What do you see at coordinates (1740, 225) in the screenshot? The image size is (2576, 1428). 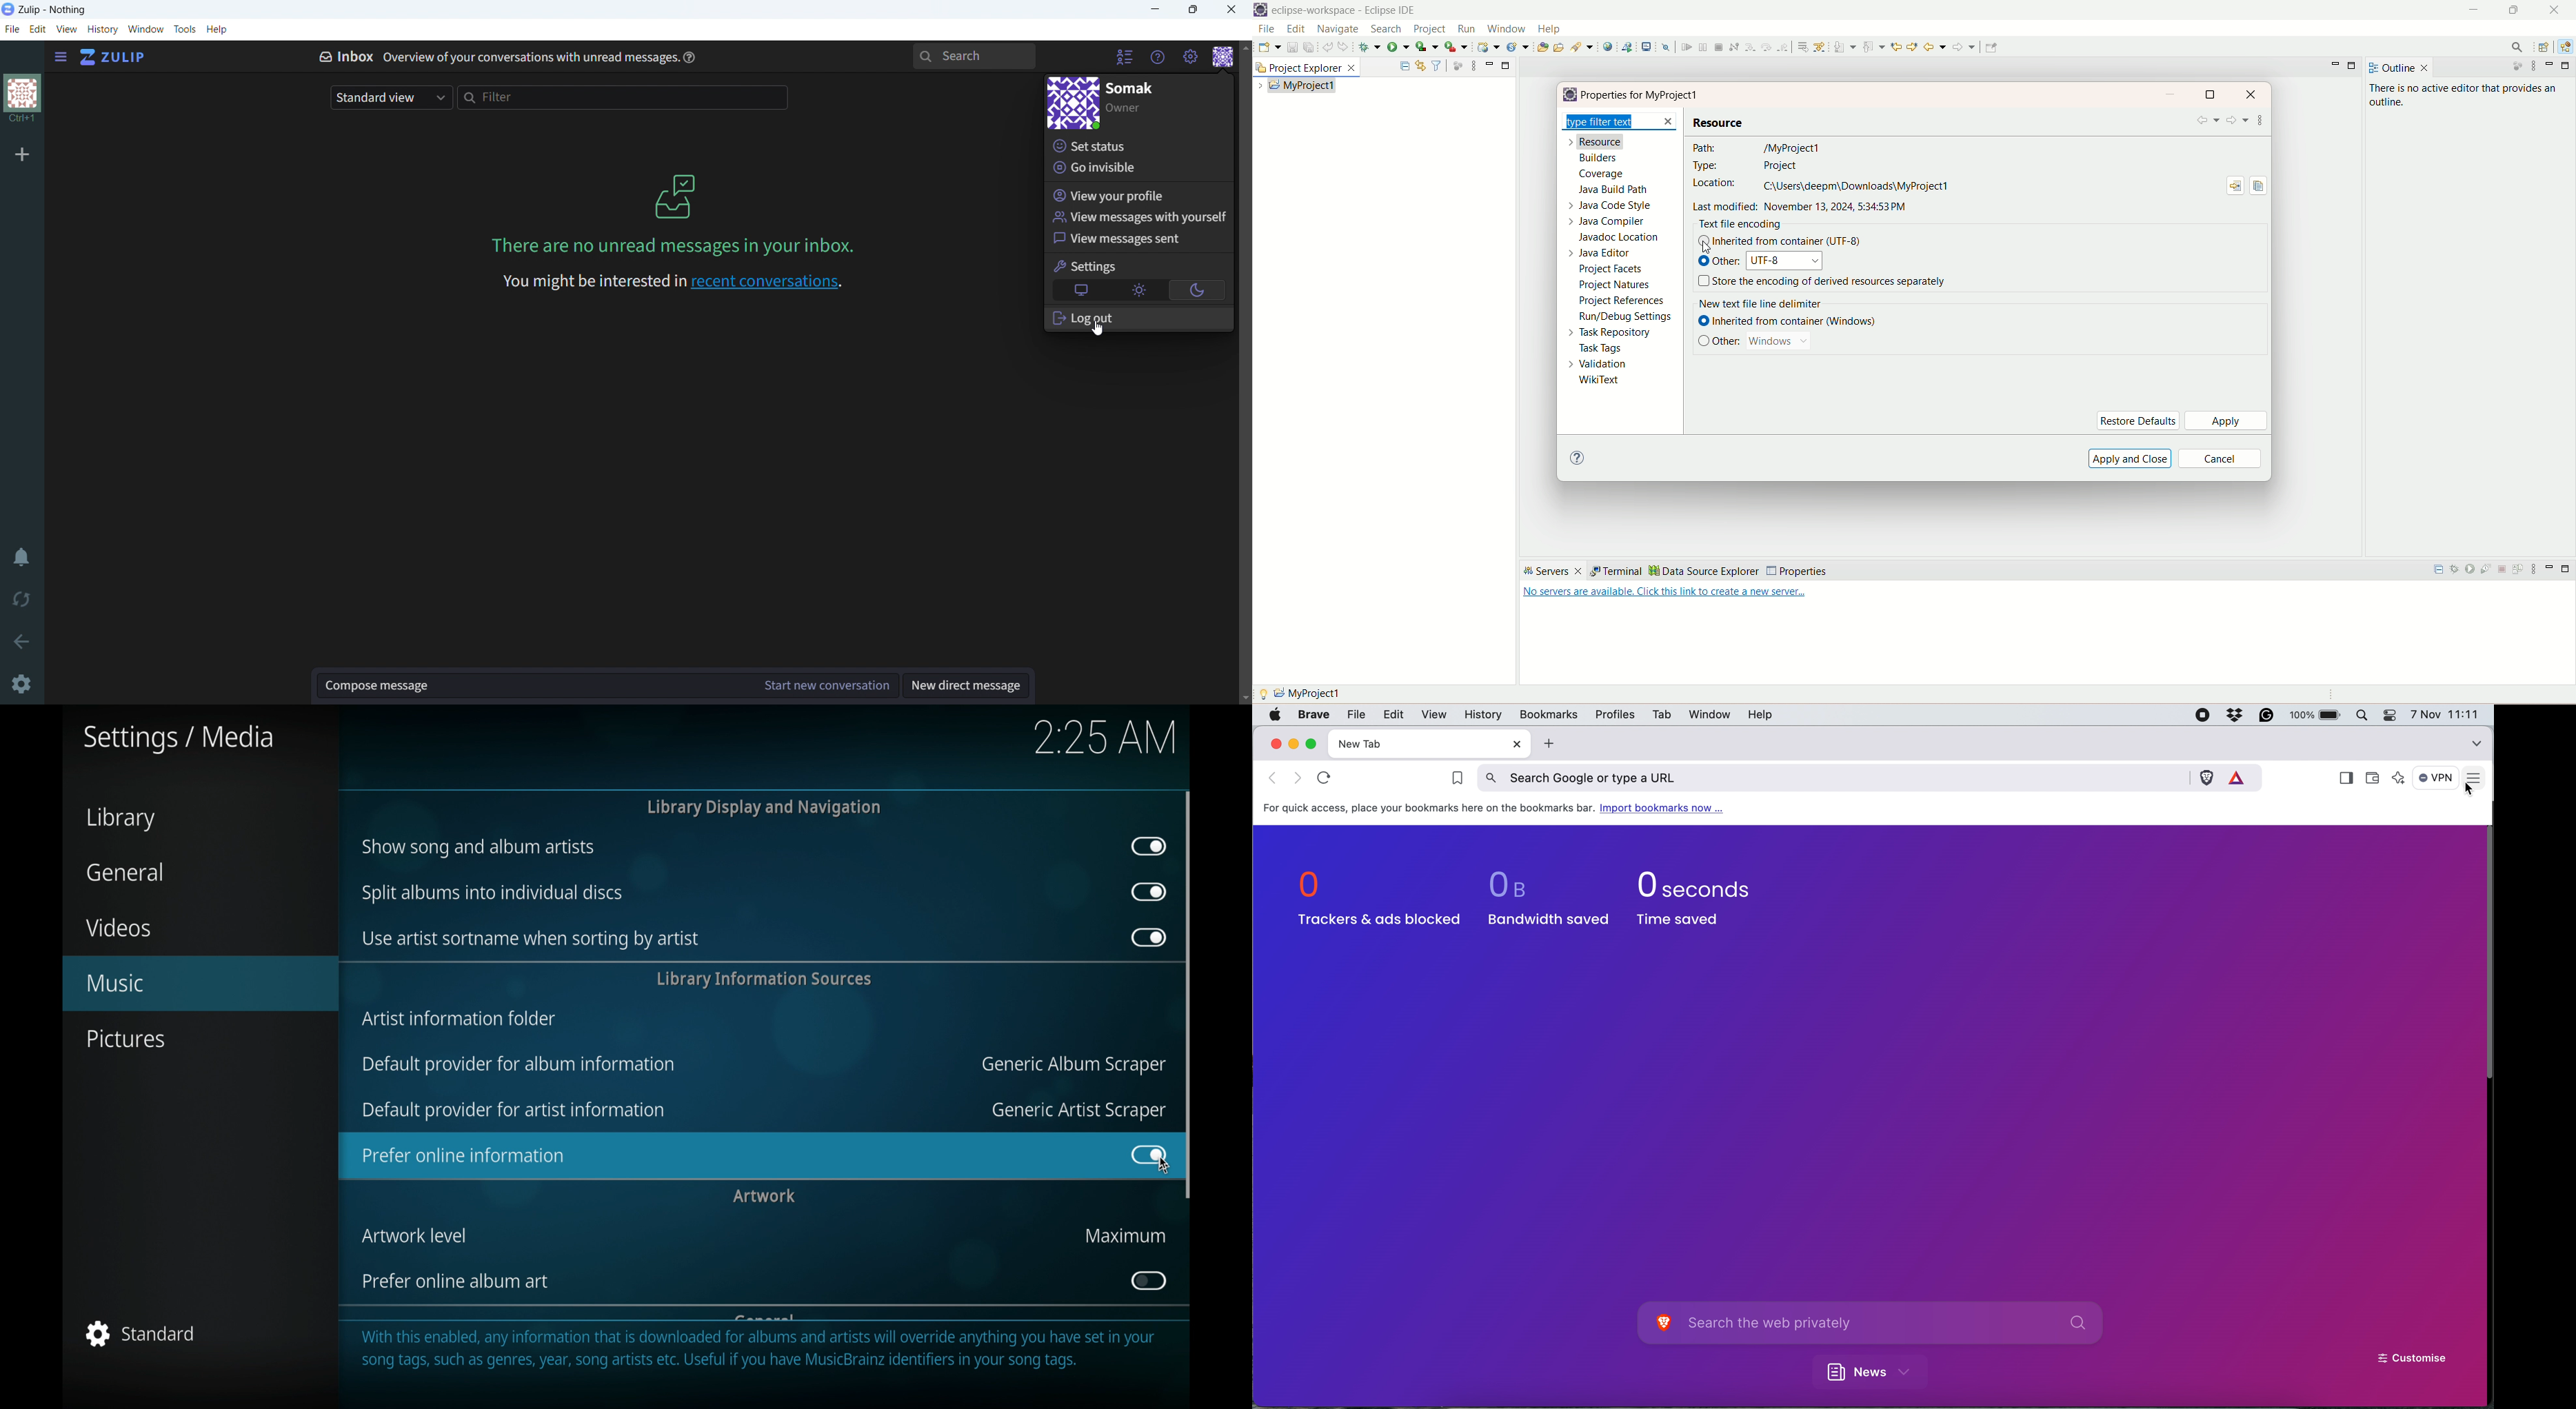 I see `text file encoding` at bounding box center [1740, 225].